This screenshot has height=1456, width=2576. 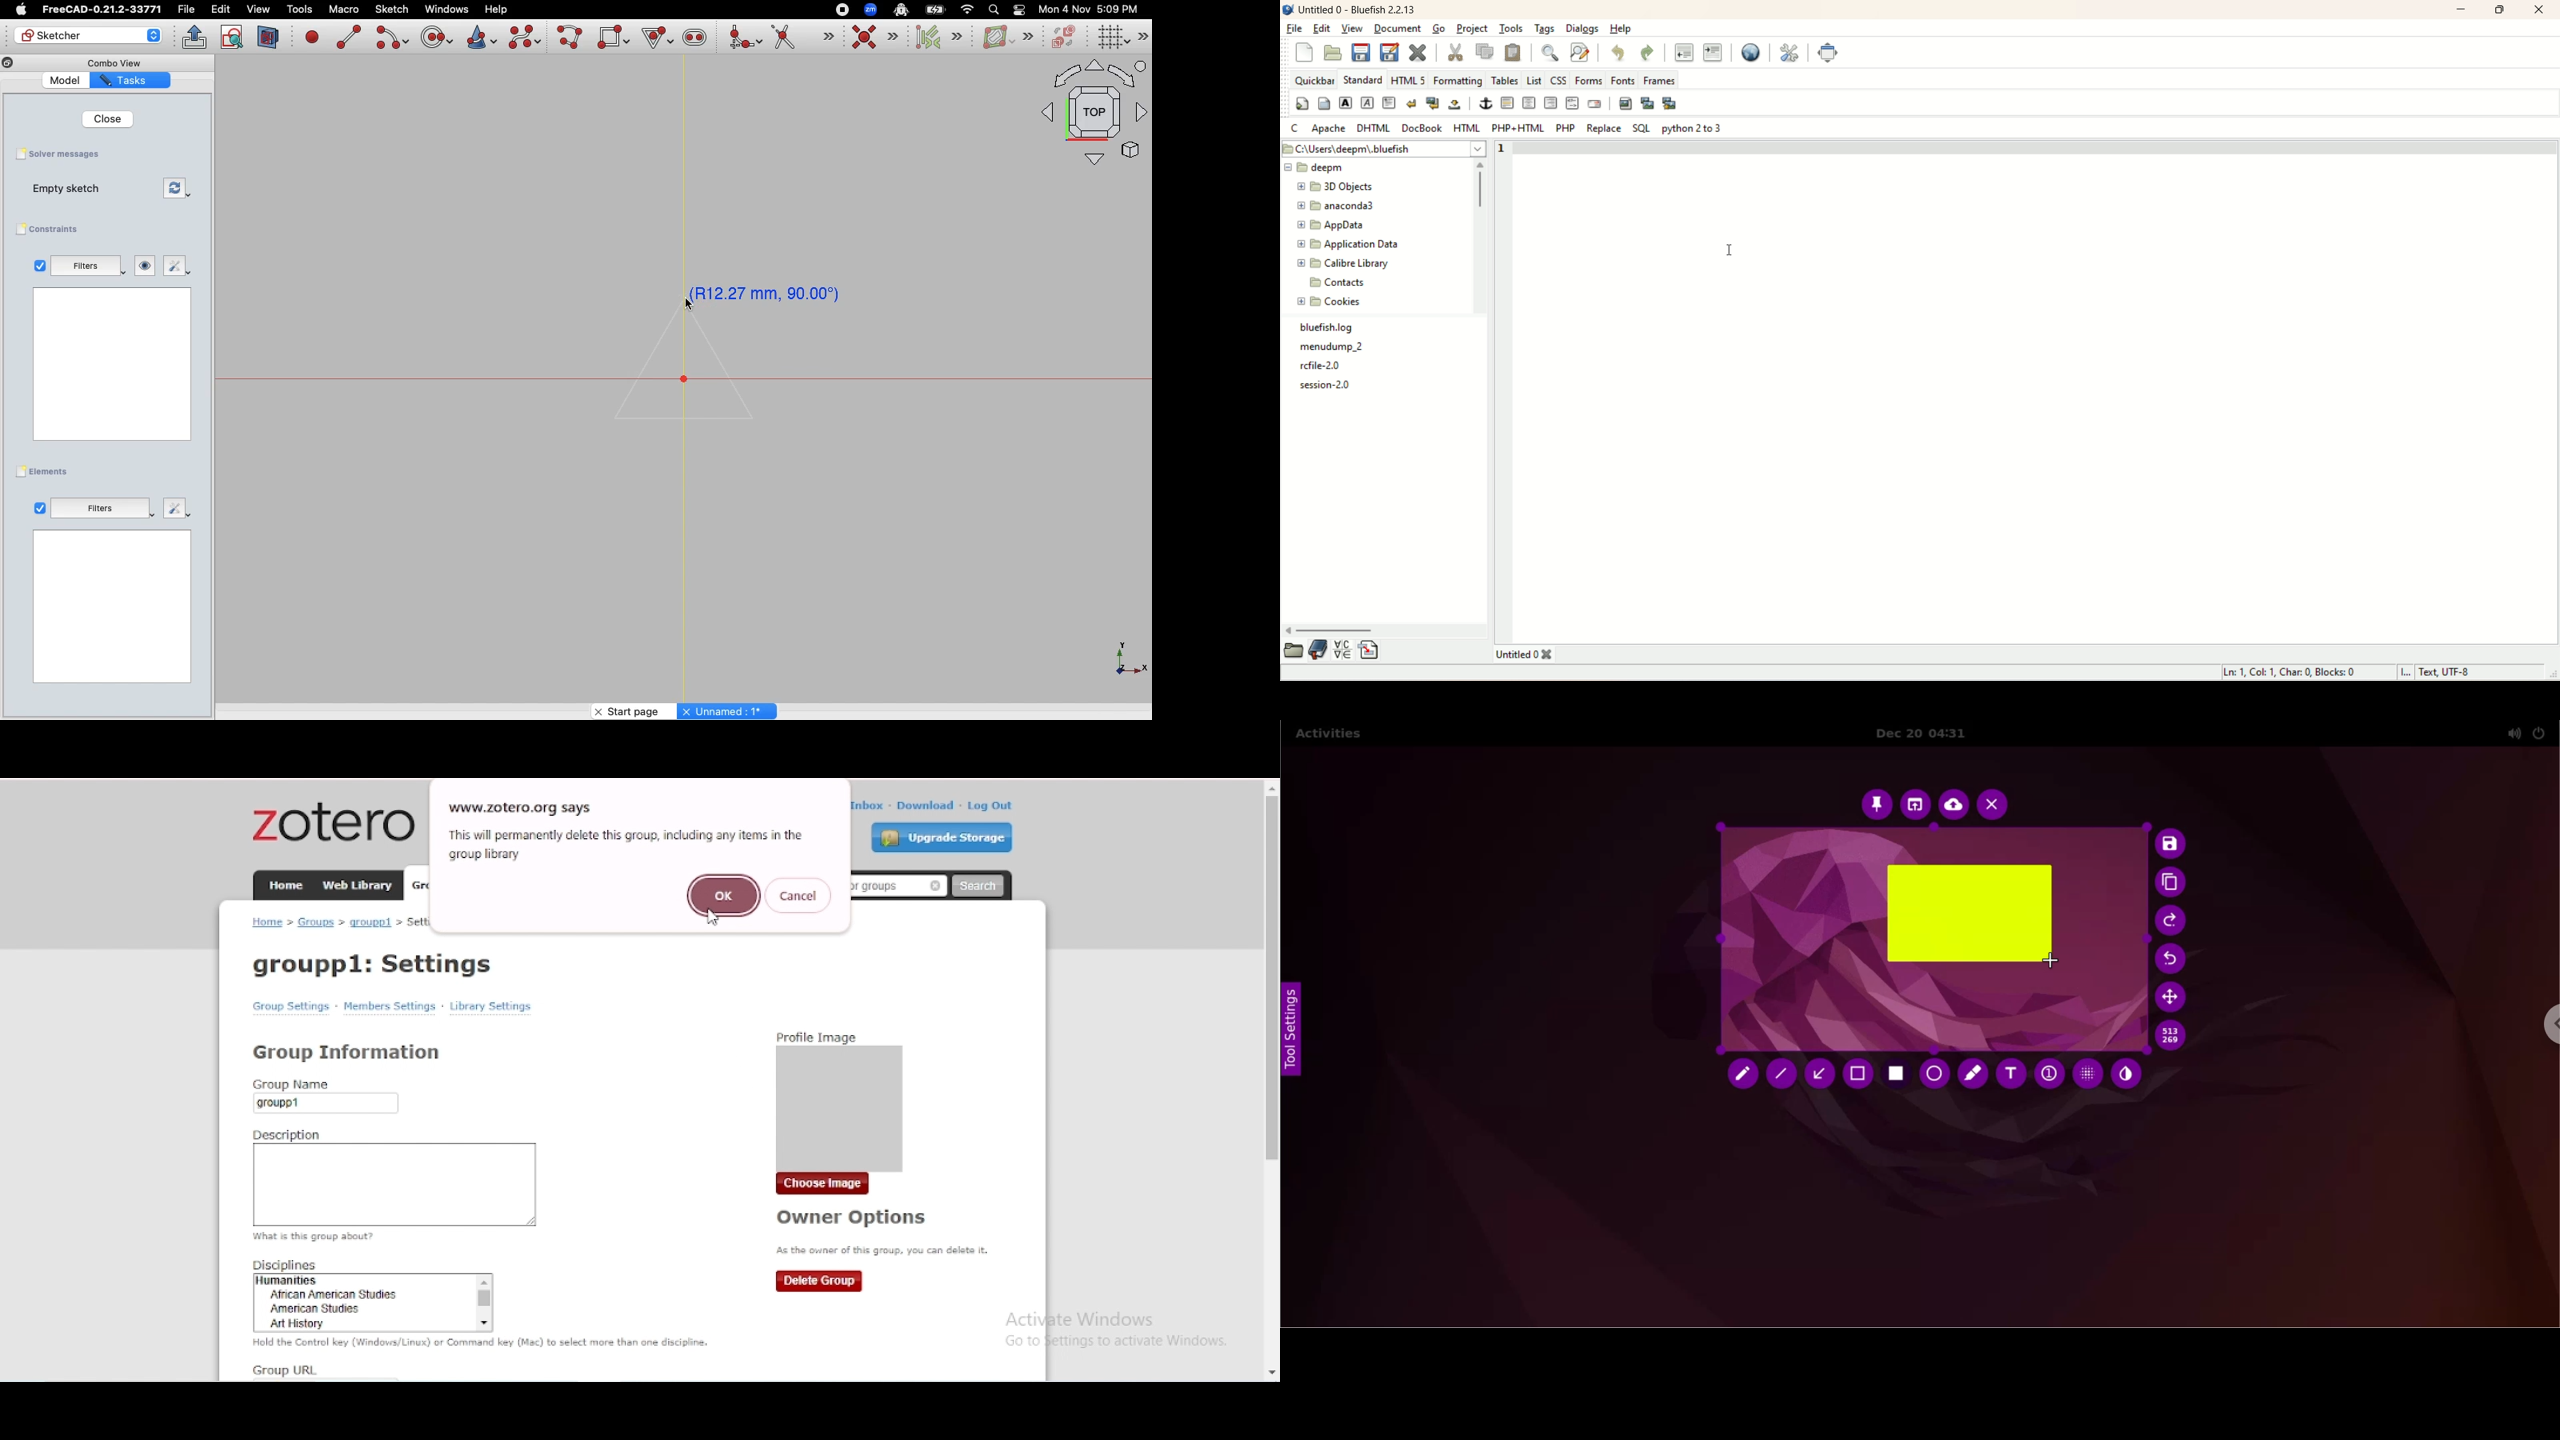 I want to click on Create fillet, so click(x=744, y=38).